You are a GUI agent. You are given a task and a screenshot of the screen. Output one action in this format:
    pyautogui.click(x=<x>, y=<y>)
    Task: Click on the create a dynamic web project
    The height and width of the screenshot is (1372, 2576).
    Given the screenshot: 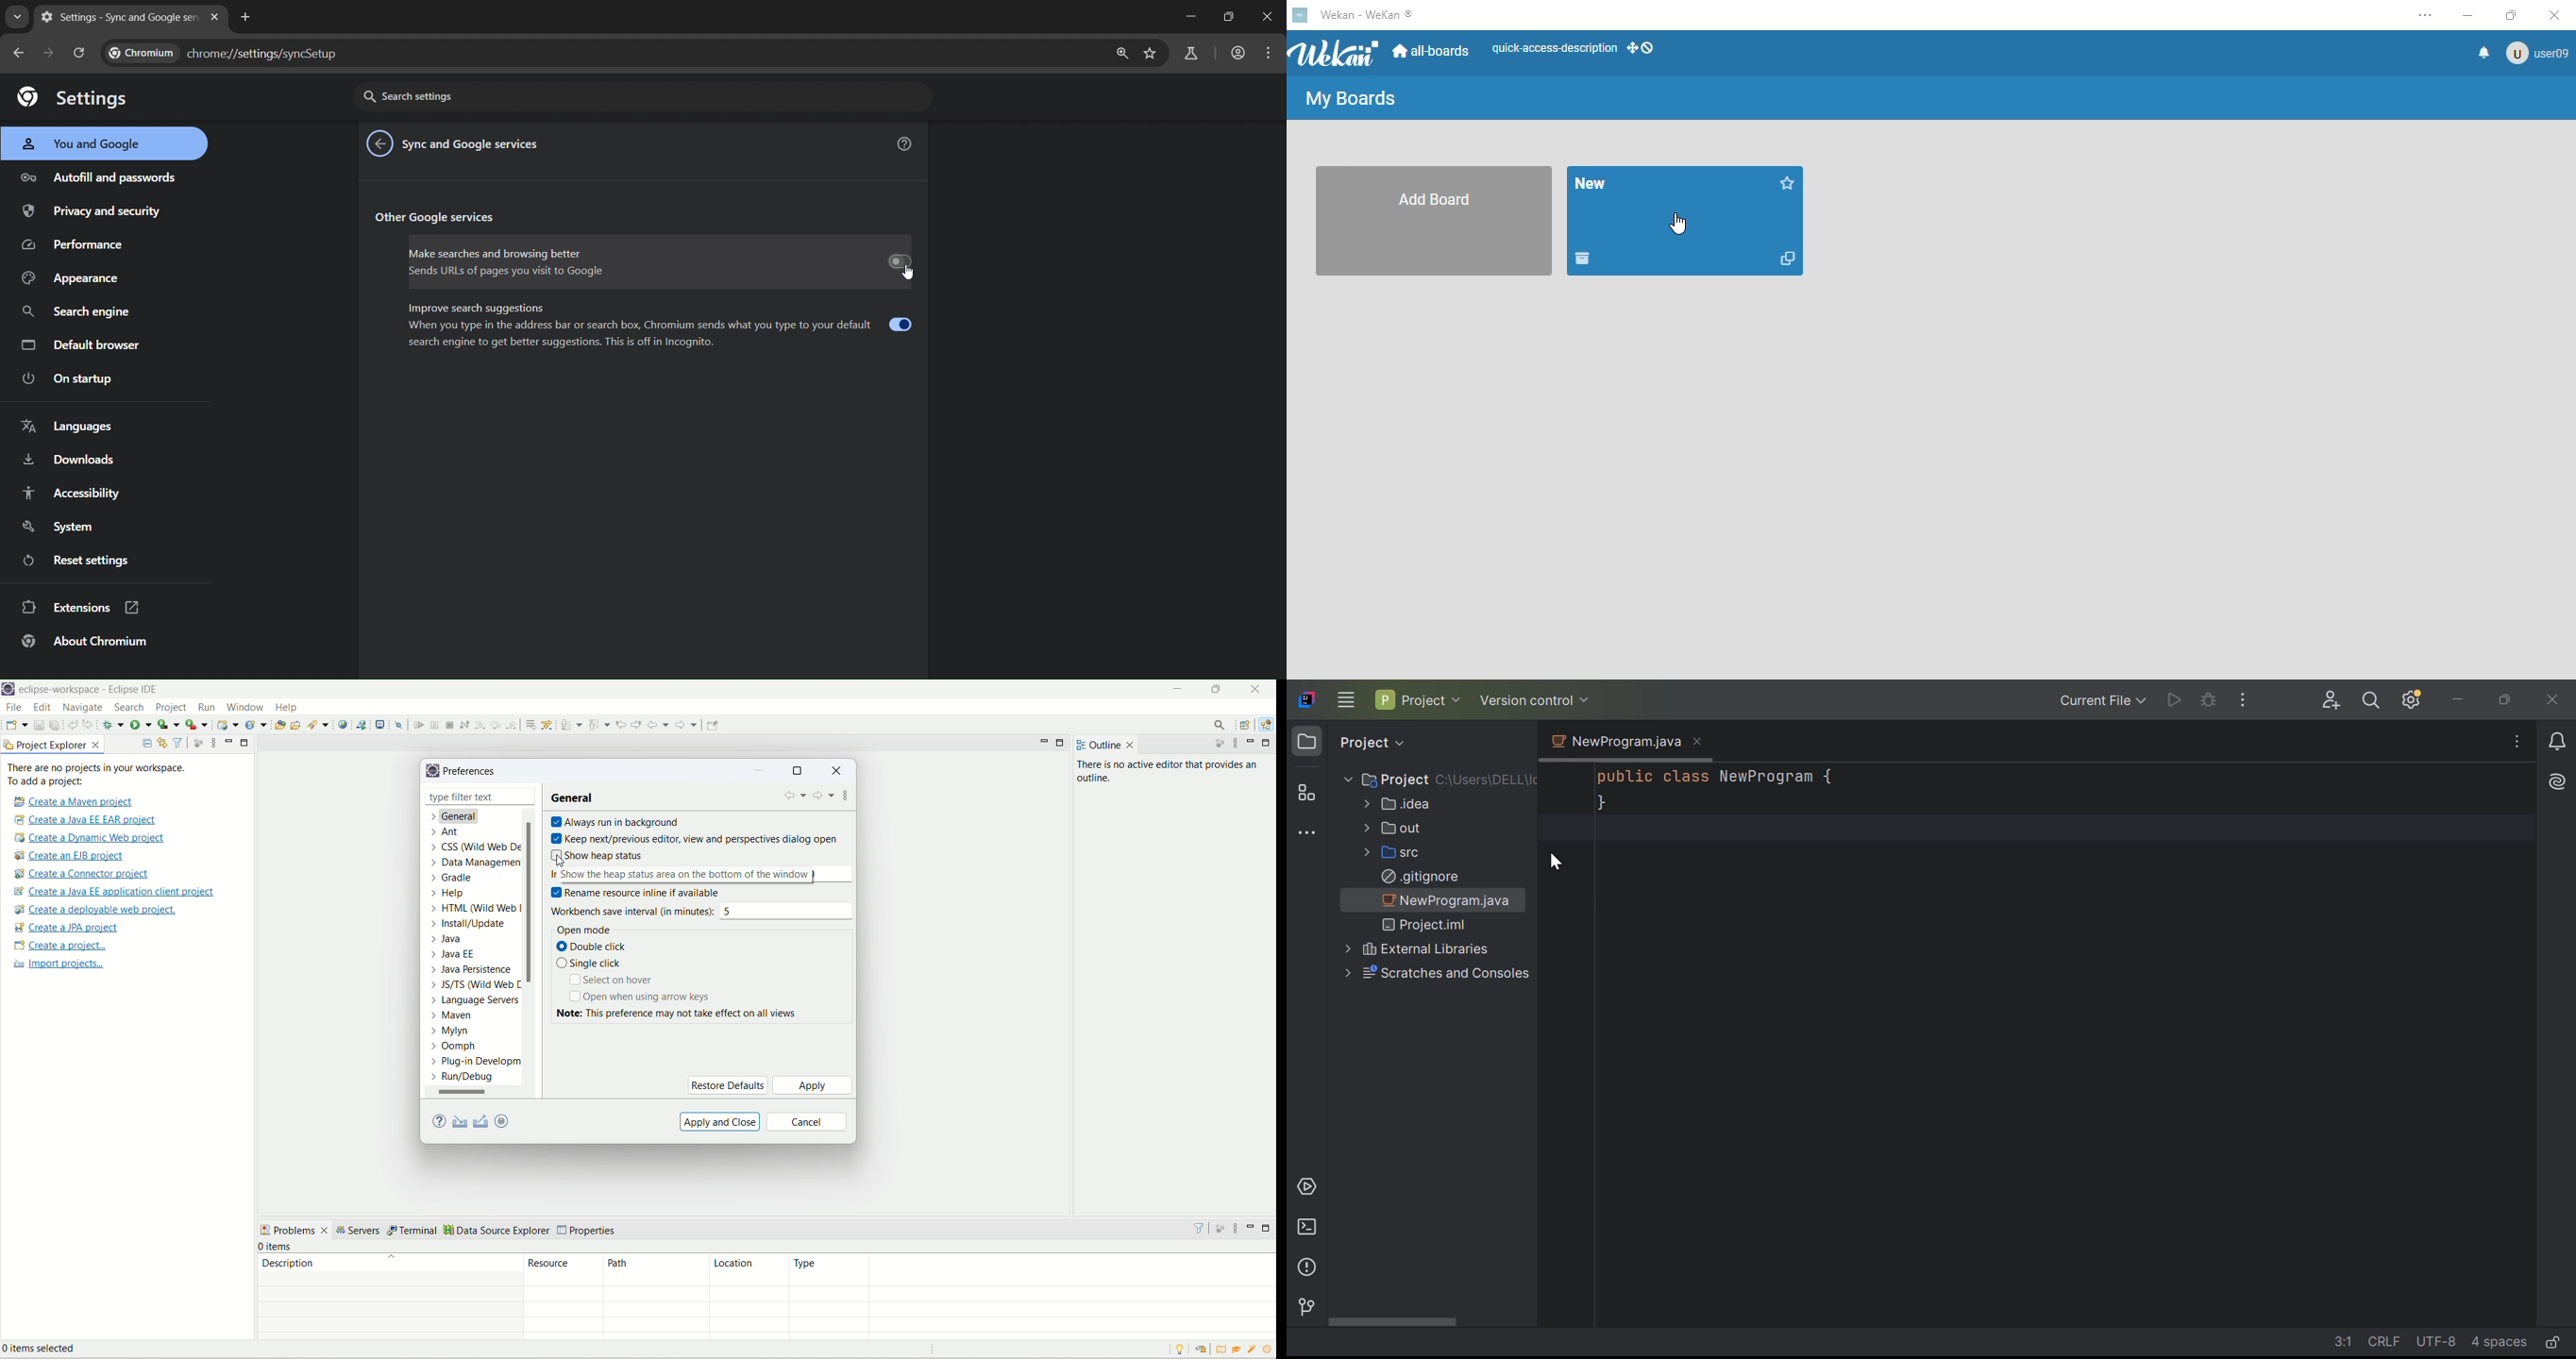 What is the action you would take?
    pyautogui.click(x=228, y=725)
    